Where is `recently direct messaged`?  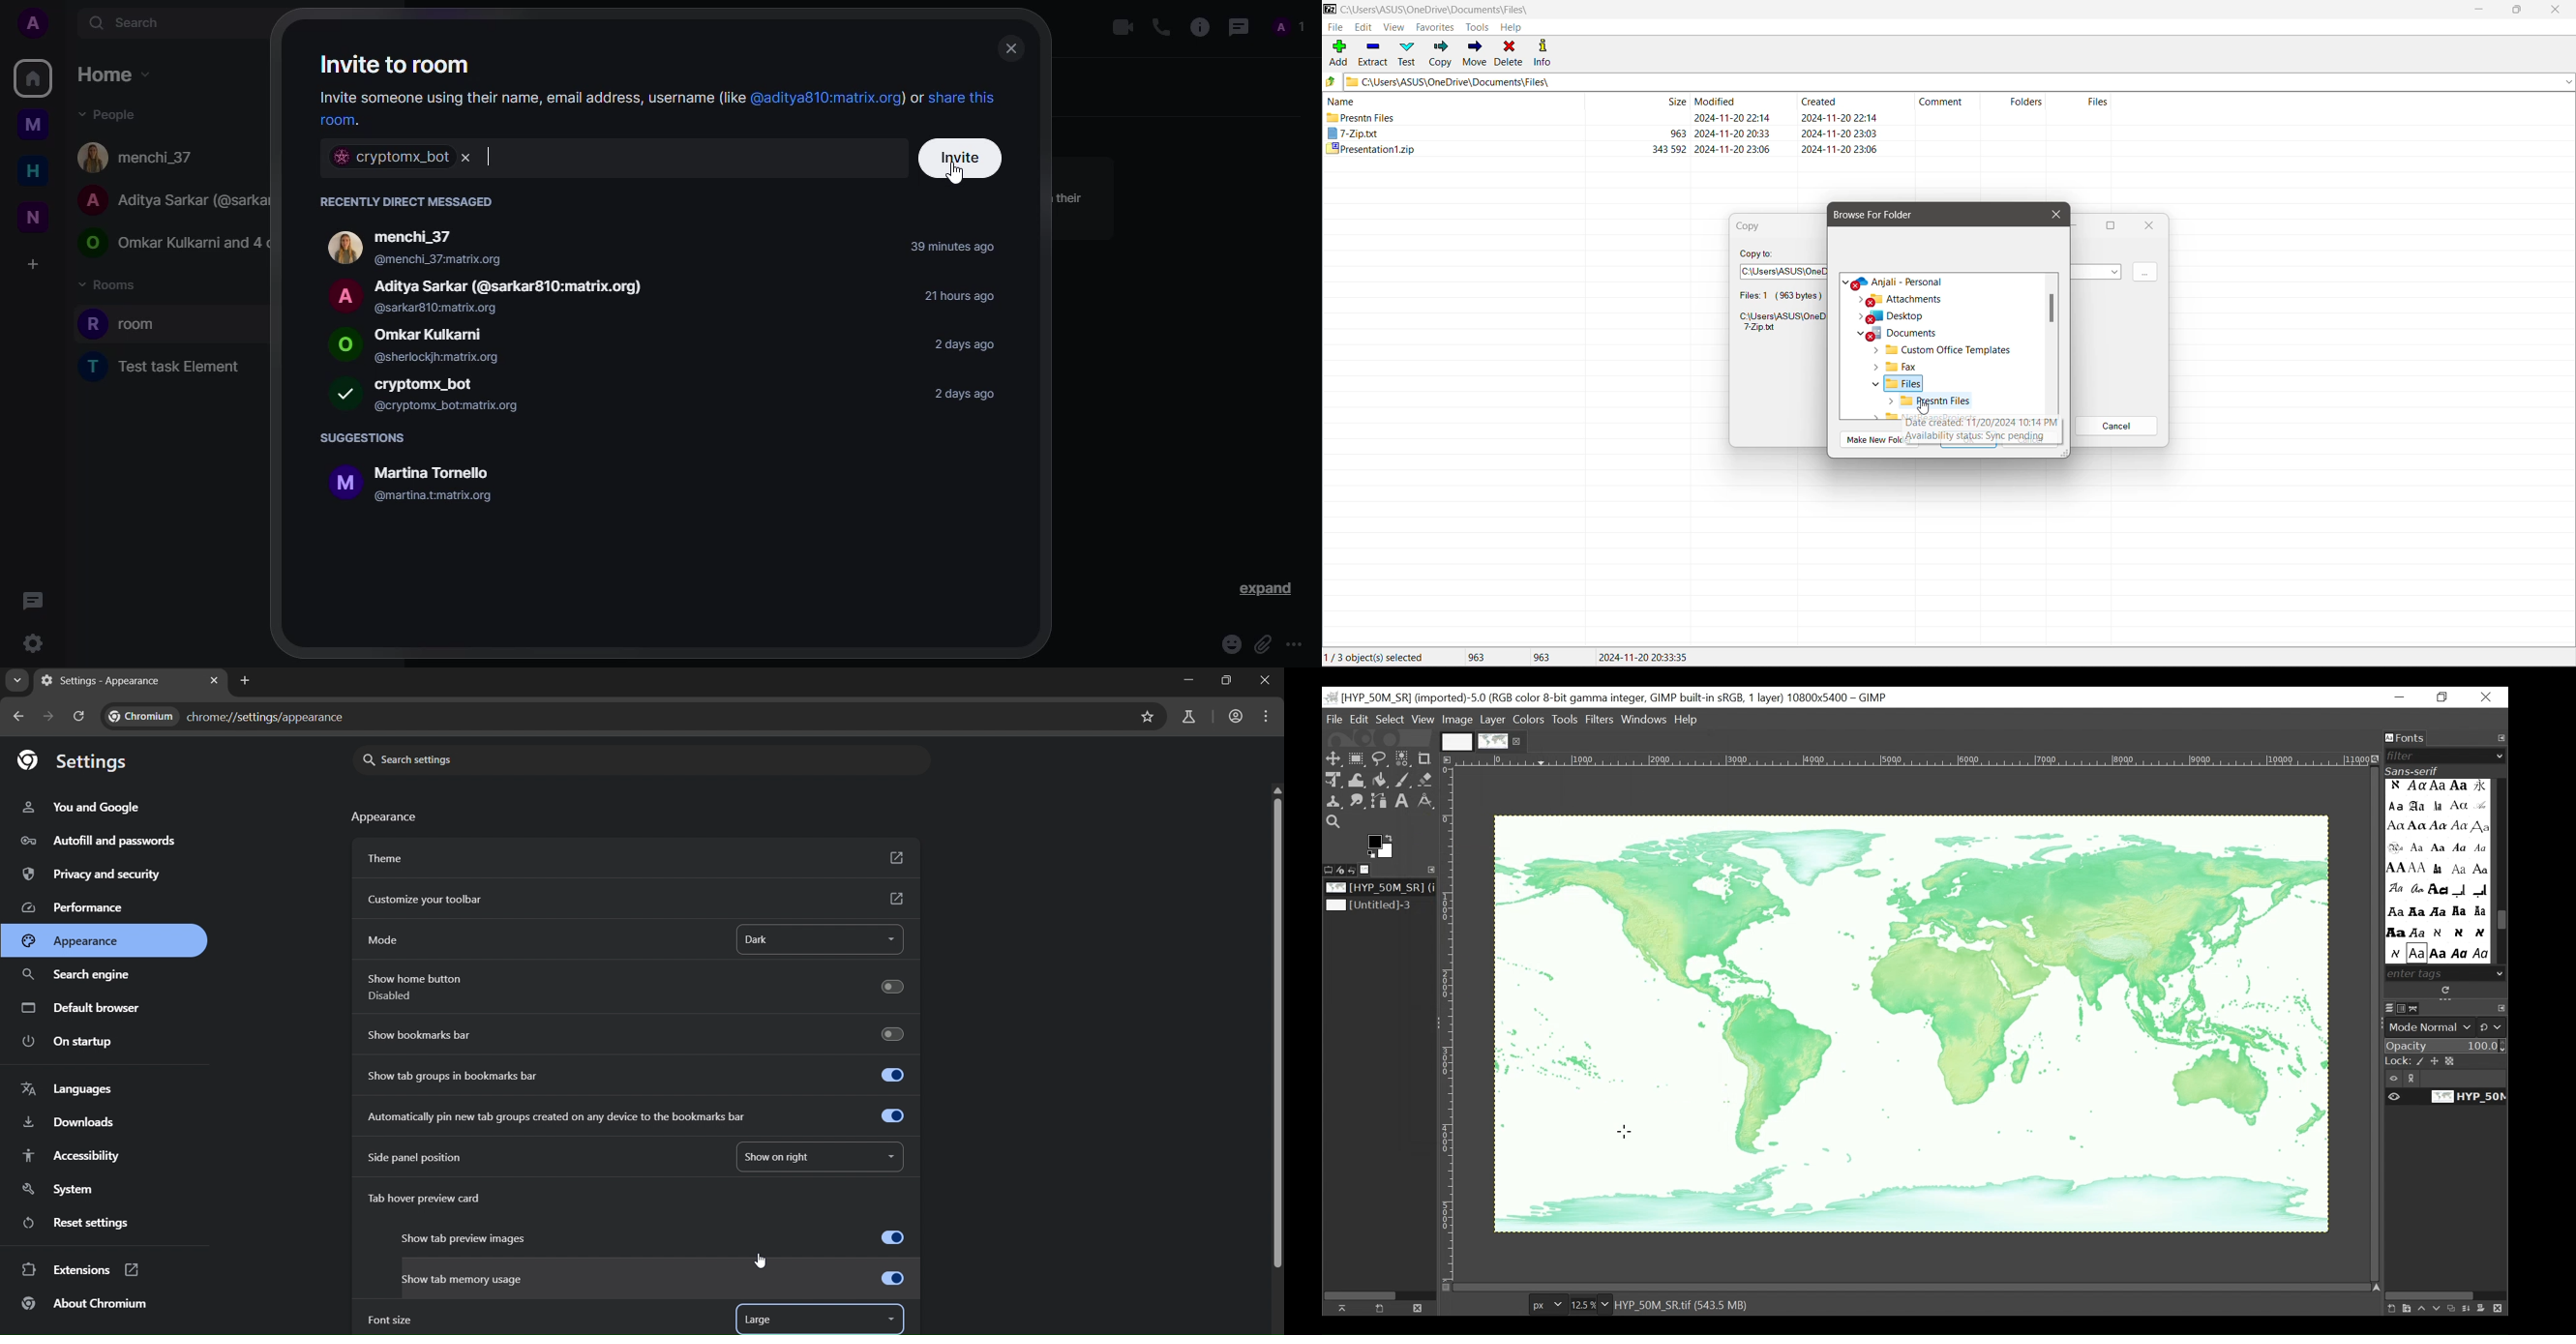 recently direct messaged is located at coordinates (407, 200).